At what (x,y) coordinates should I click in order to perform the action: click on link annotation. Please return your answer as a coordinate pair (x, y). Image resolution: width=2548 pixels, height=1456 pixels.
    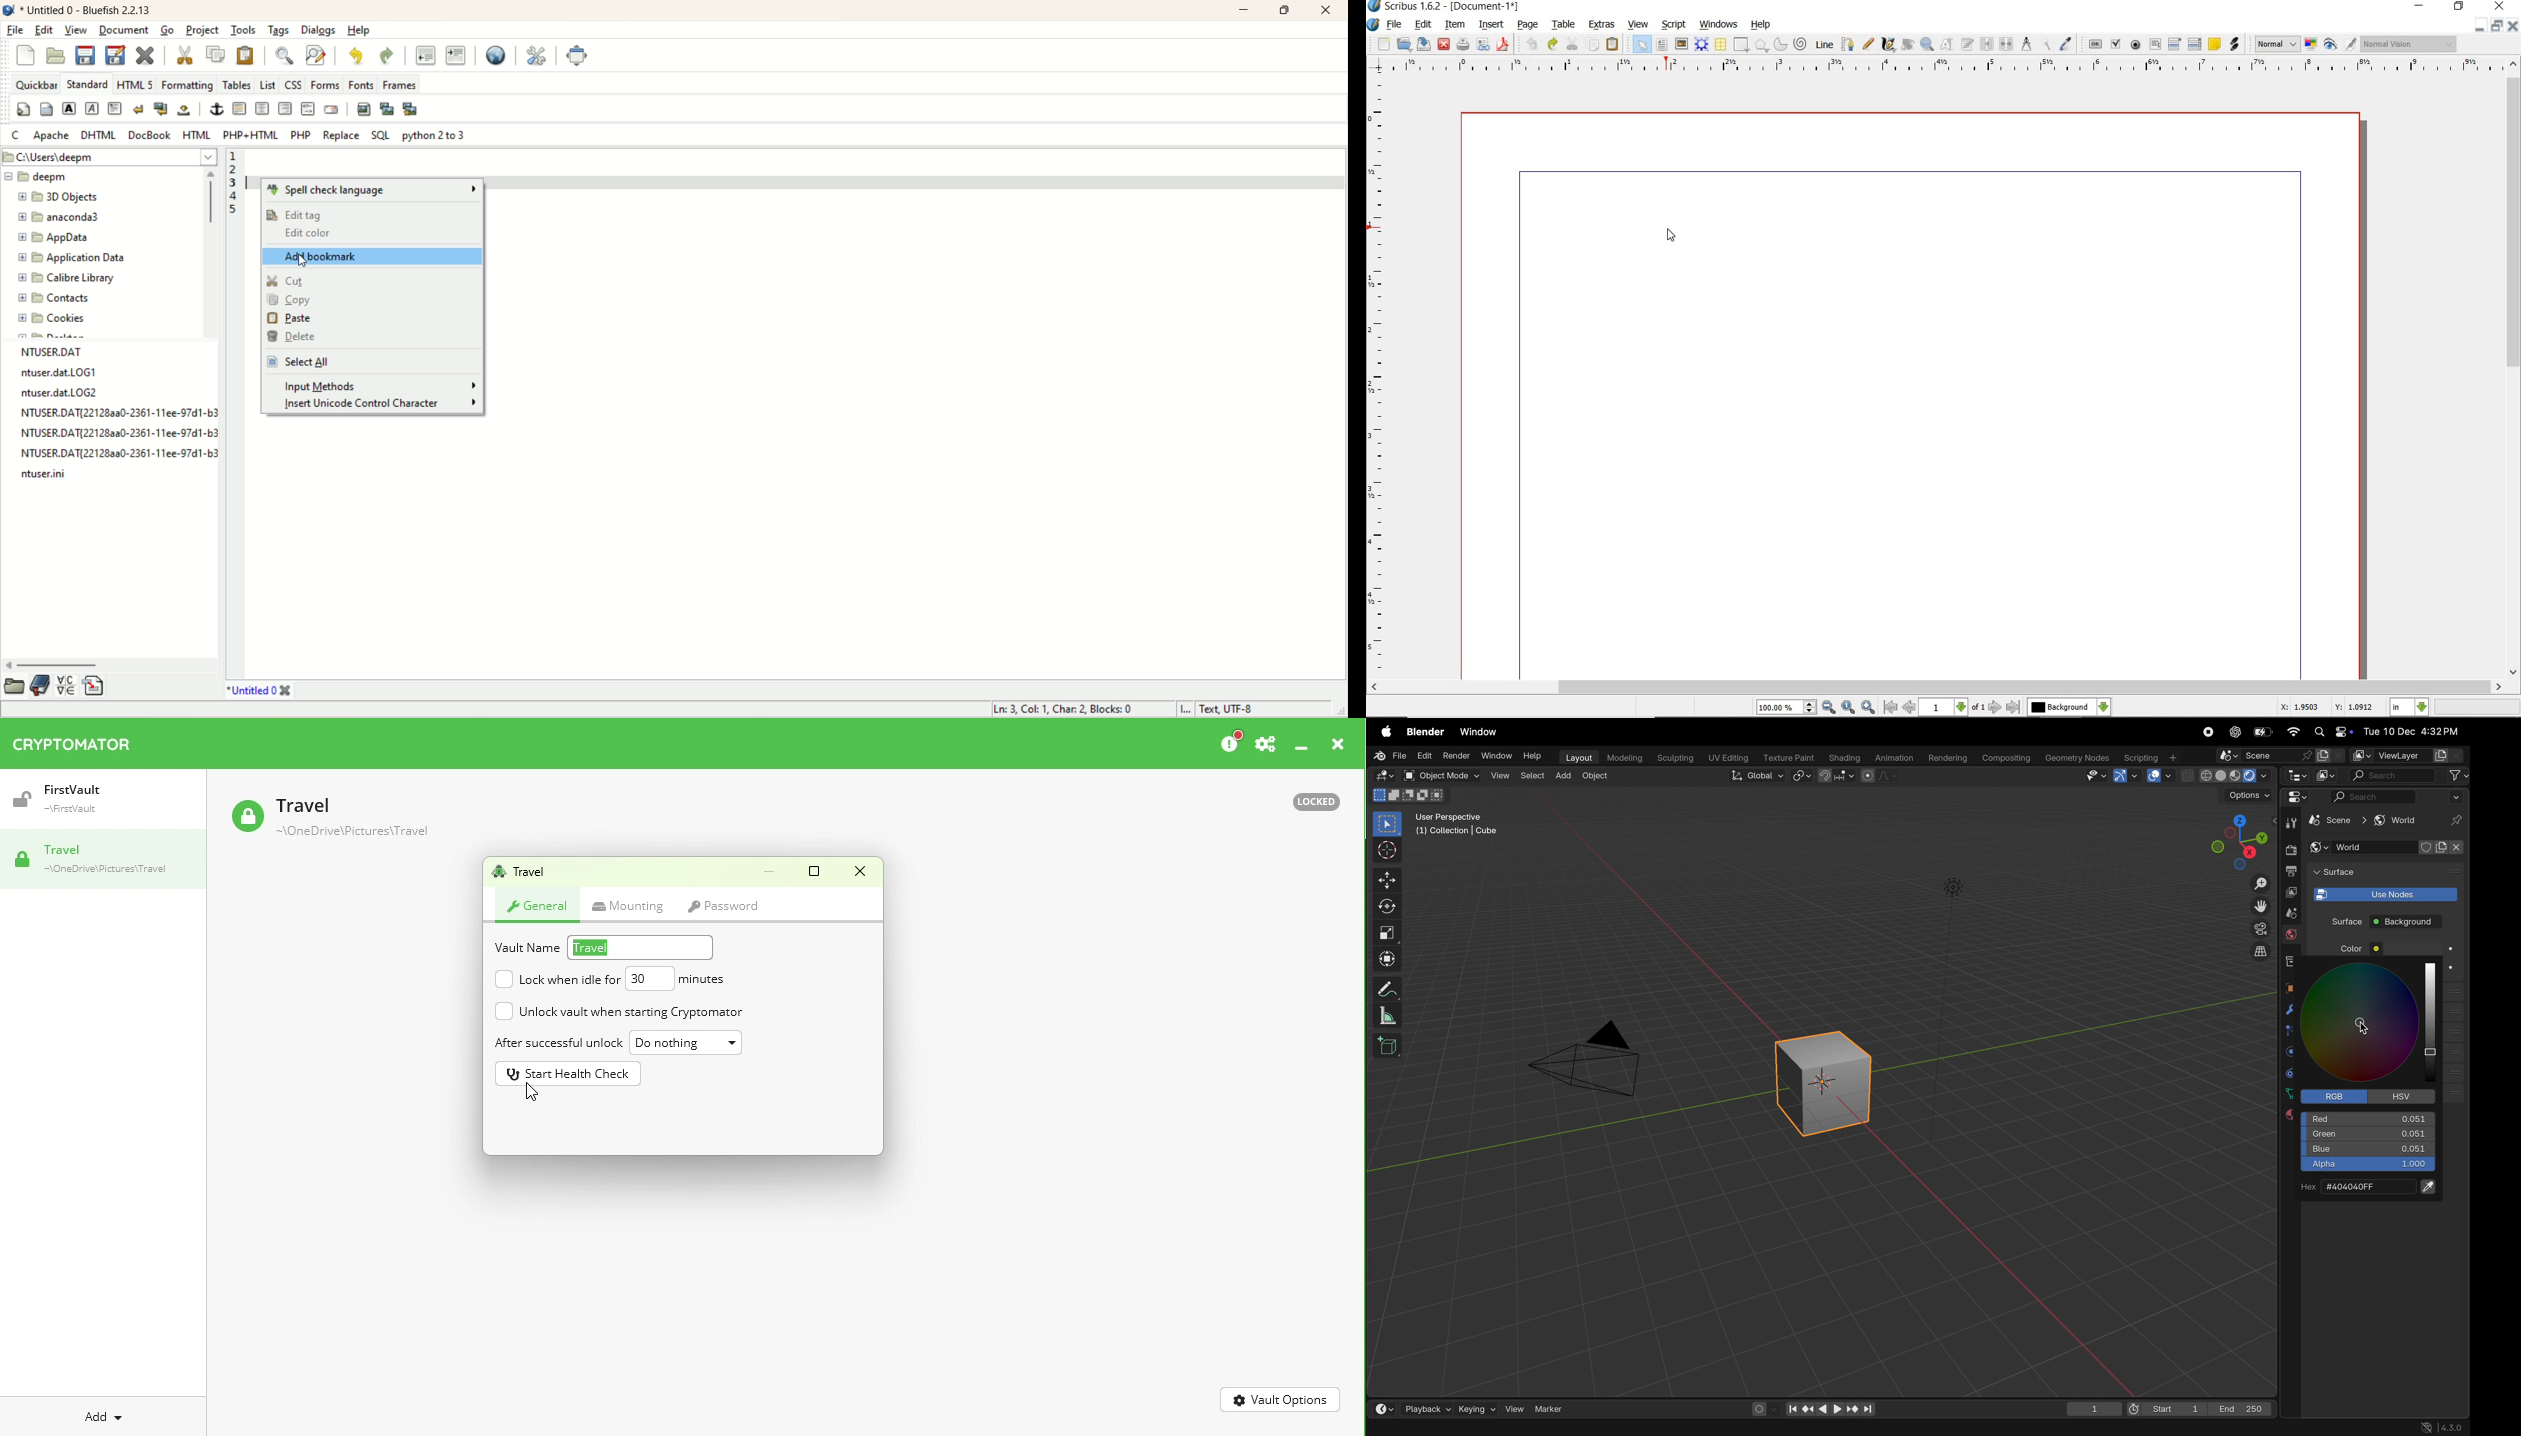
    Looking at the image, I should click on (2234, 44).